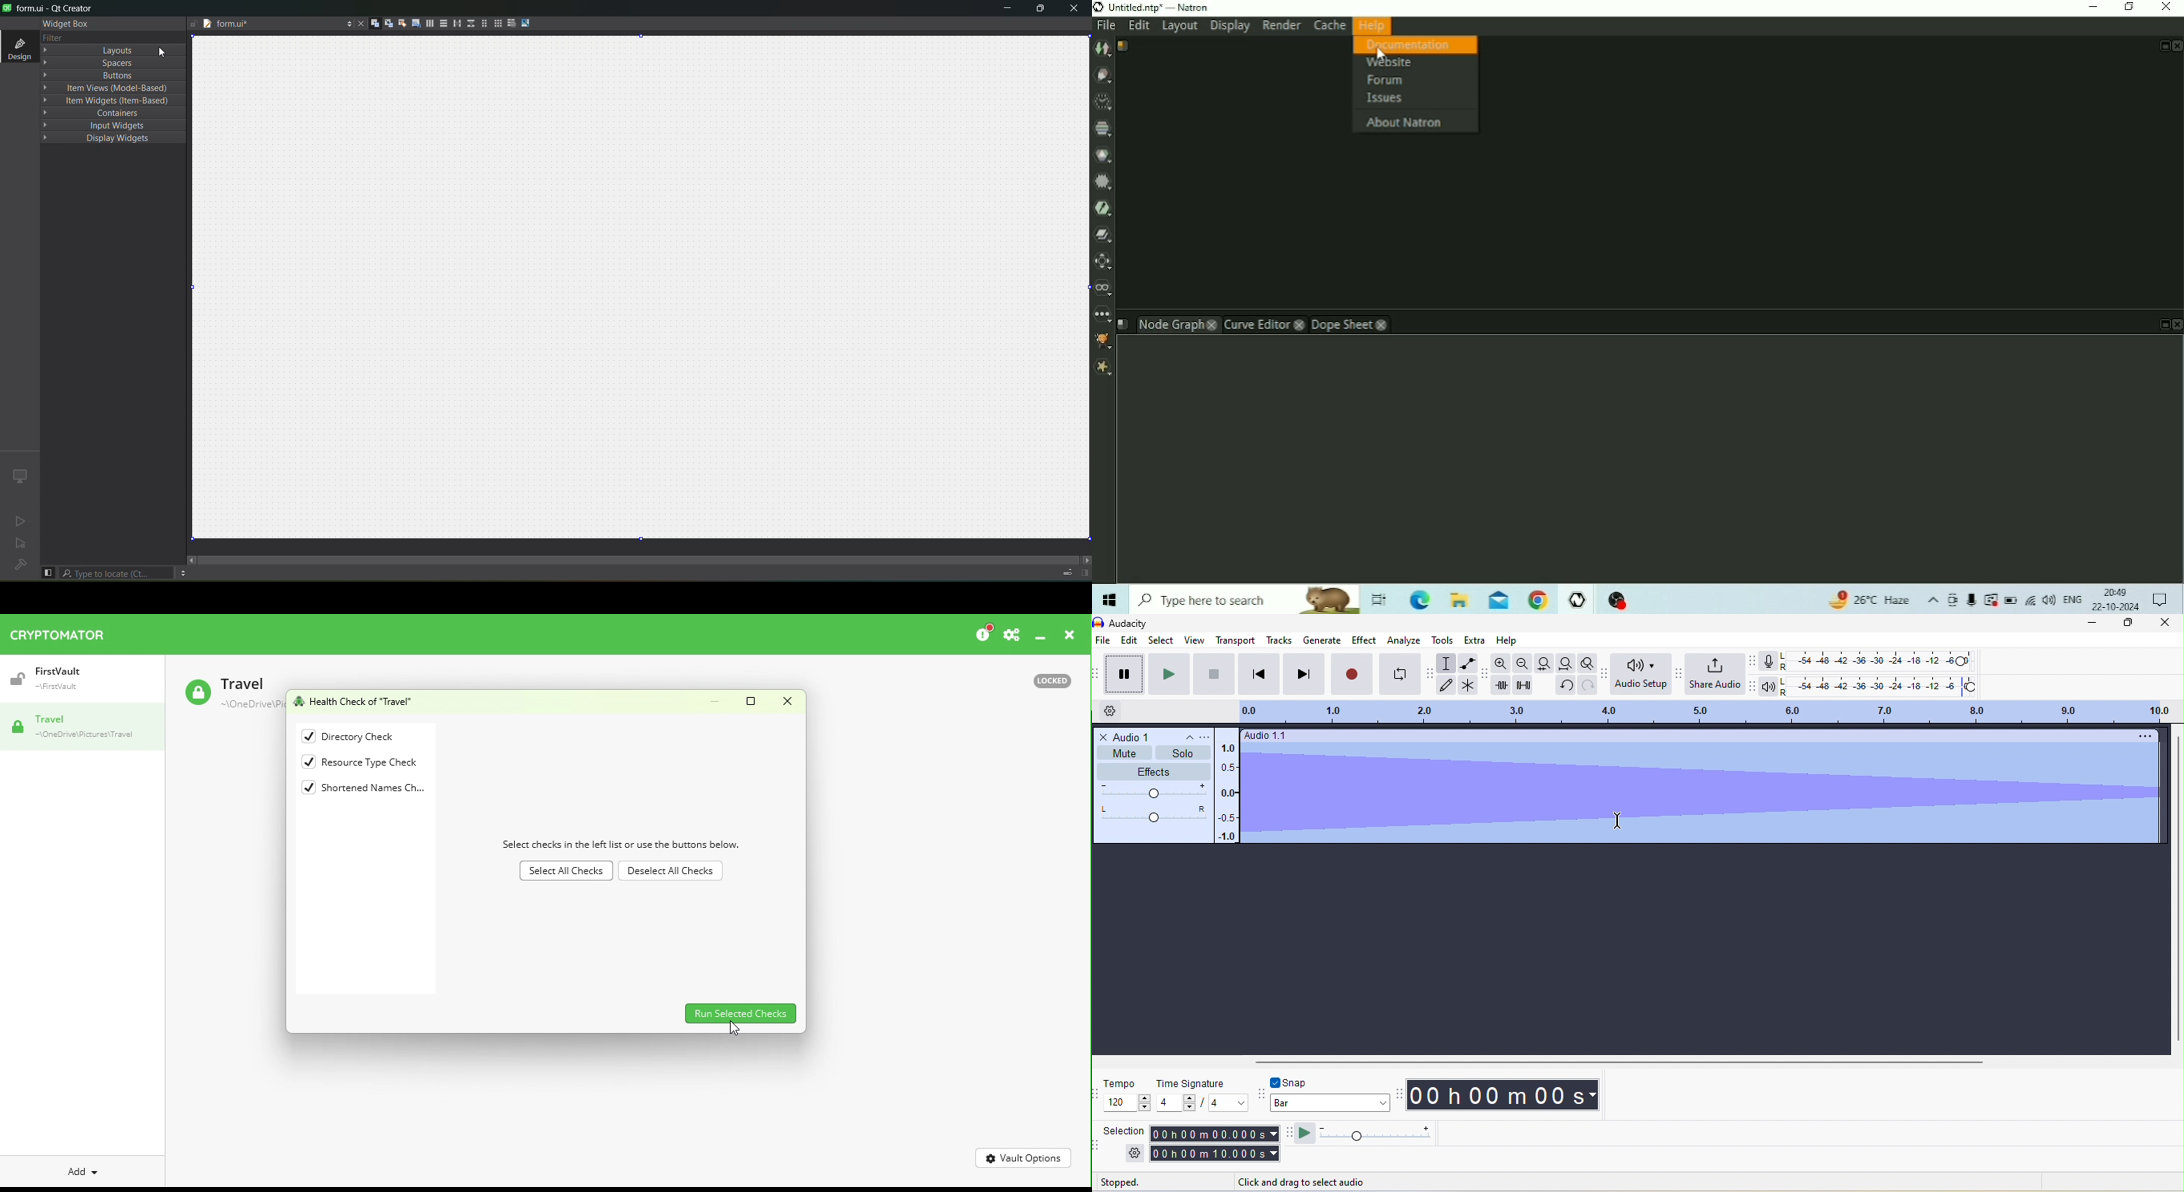 Image resolution: width=2184 pixels, height=1204 pixels. What do you see at coordinates (1507, 1097) in the screenshot?
I see `00 h 00 m 00 s` at bounding box center [1507, 1097].